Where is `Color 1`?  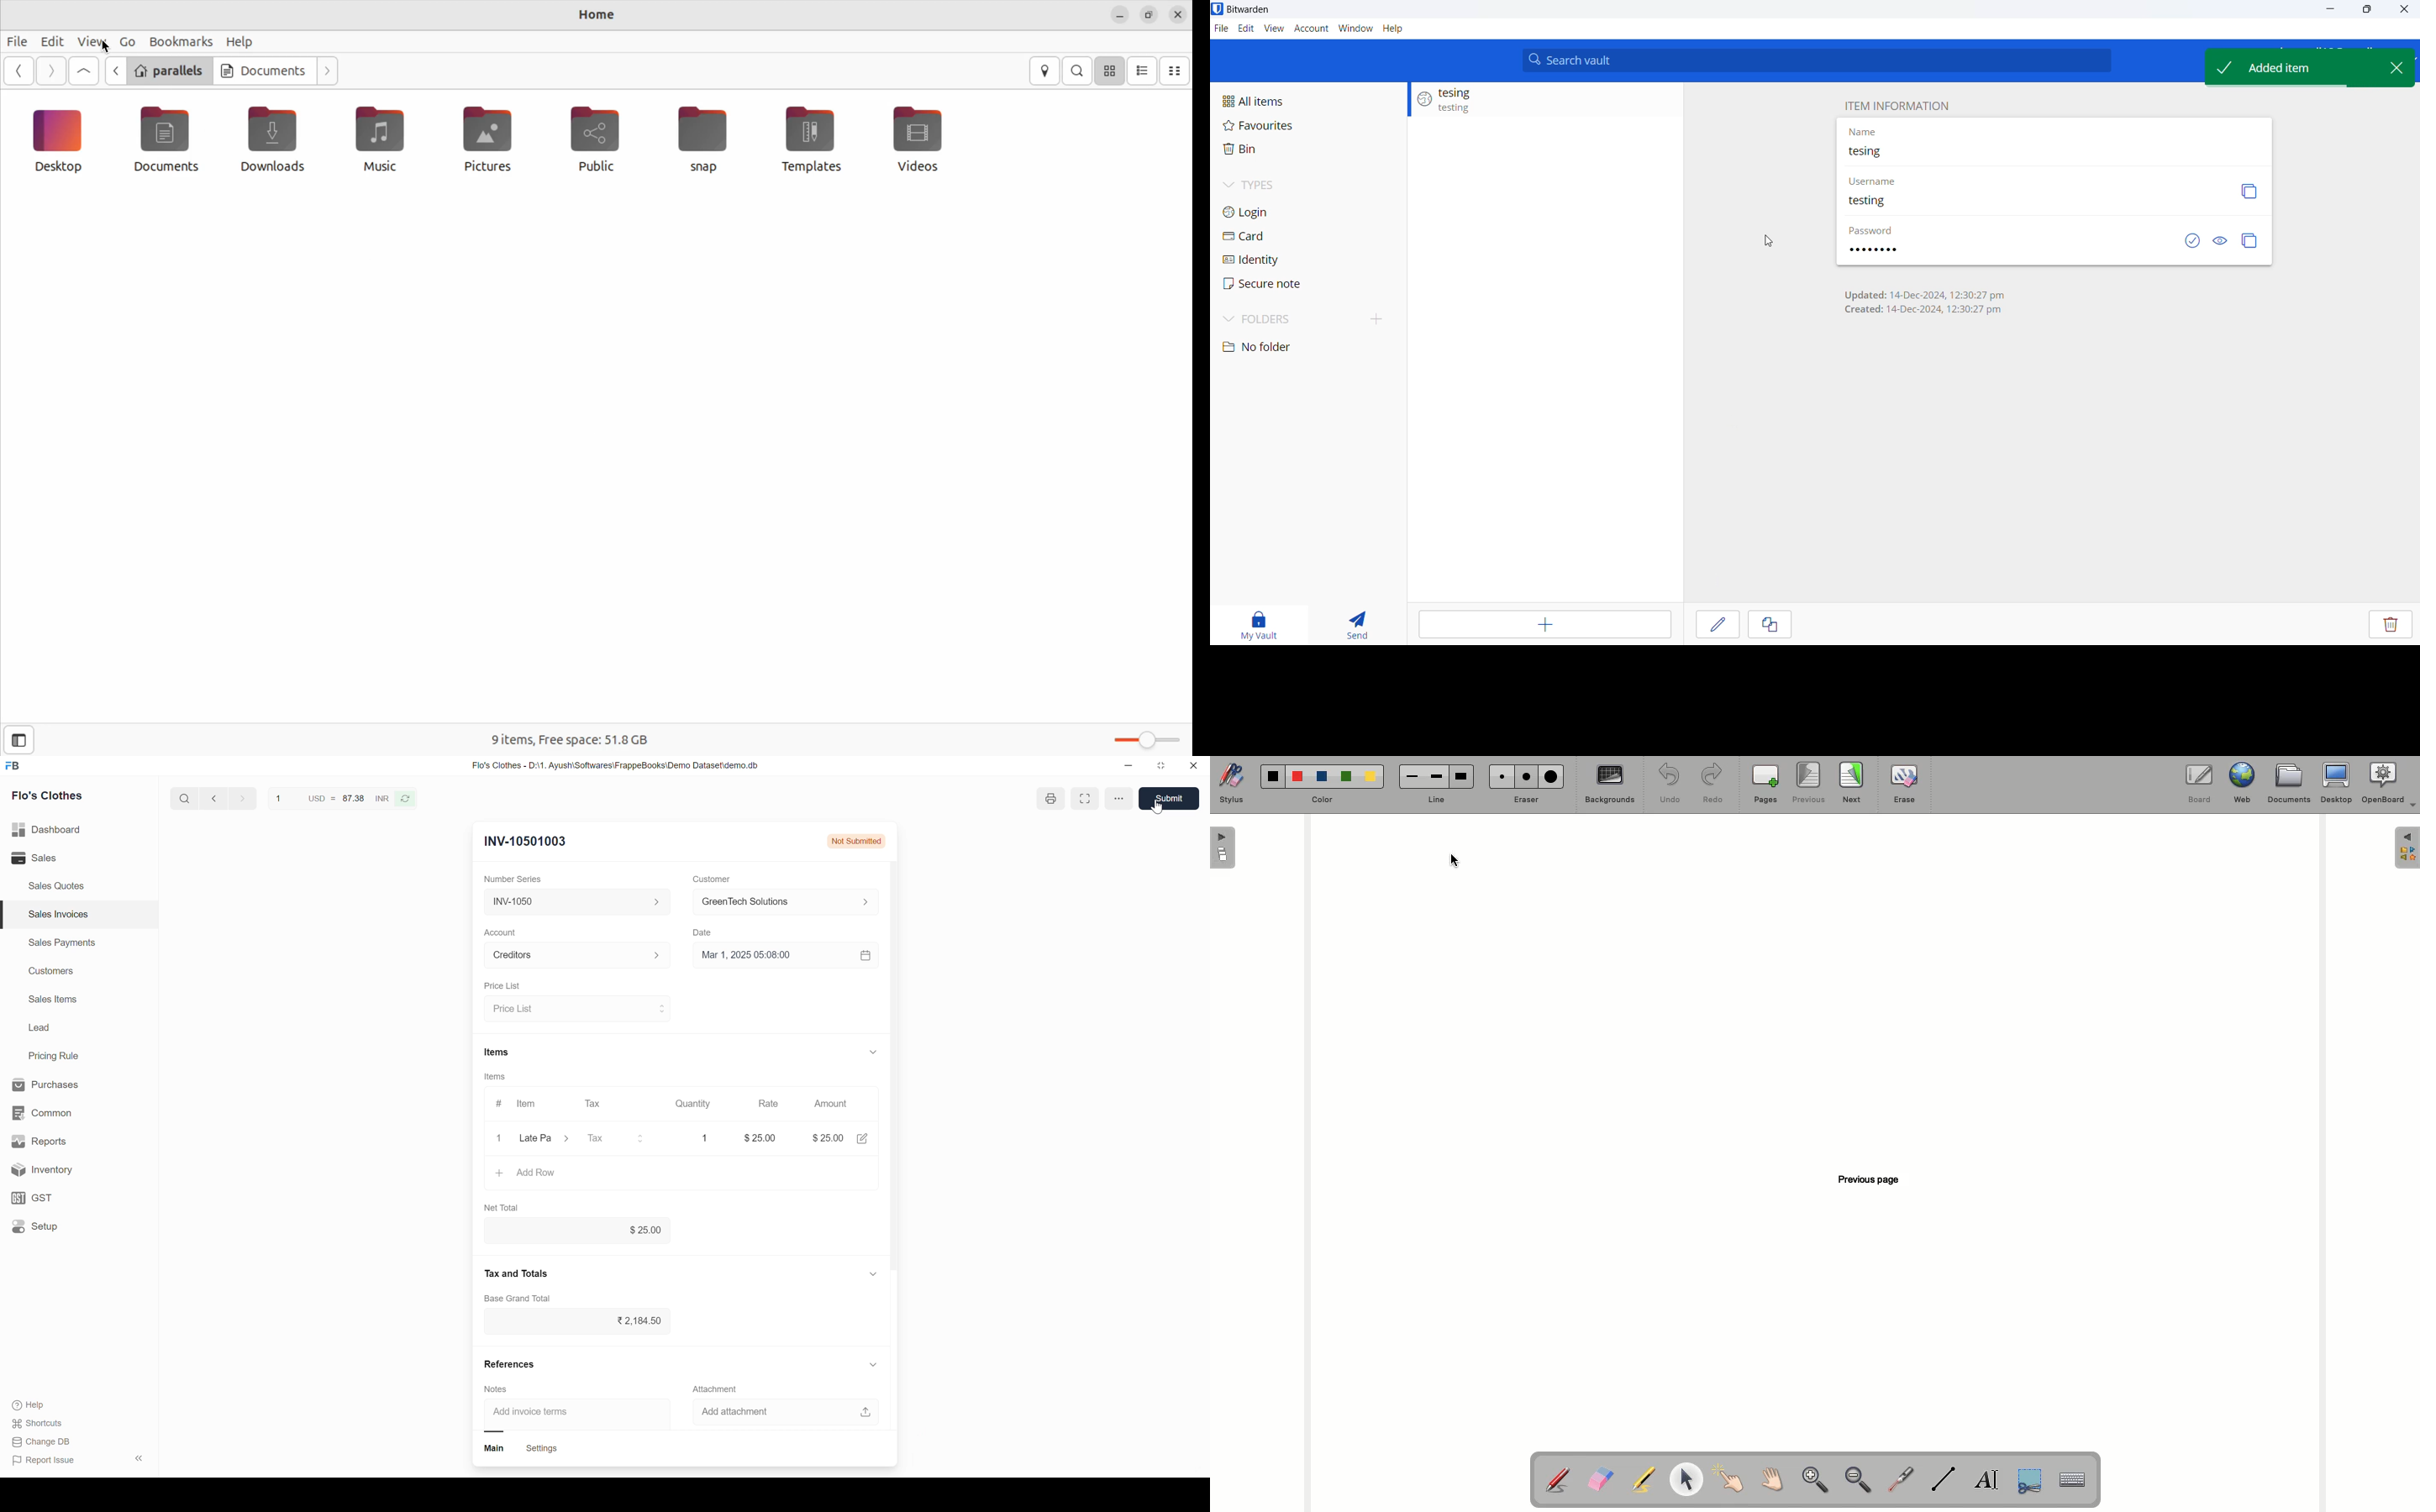
Color 1 is located at coordinates (1273, 777).